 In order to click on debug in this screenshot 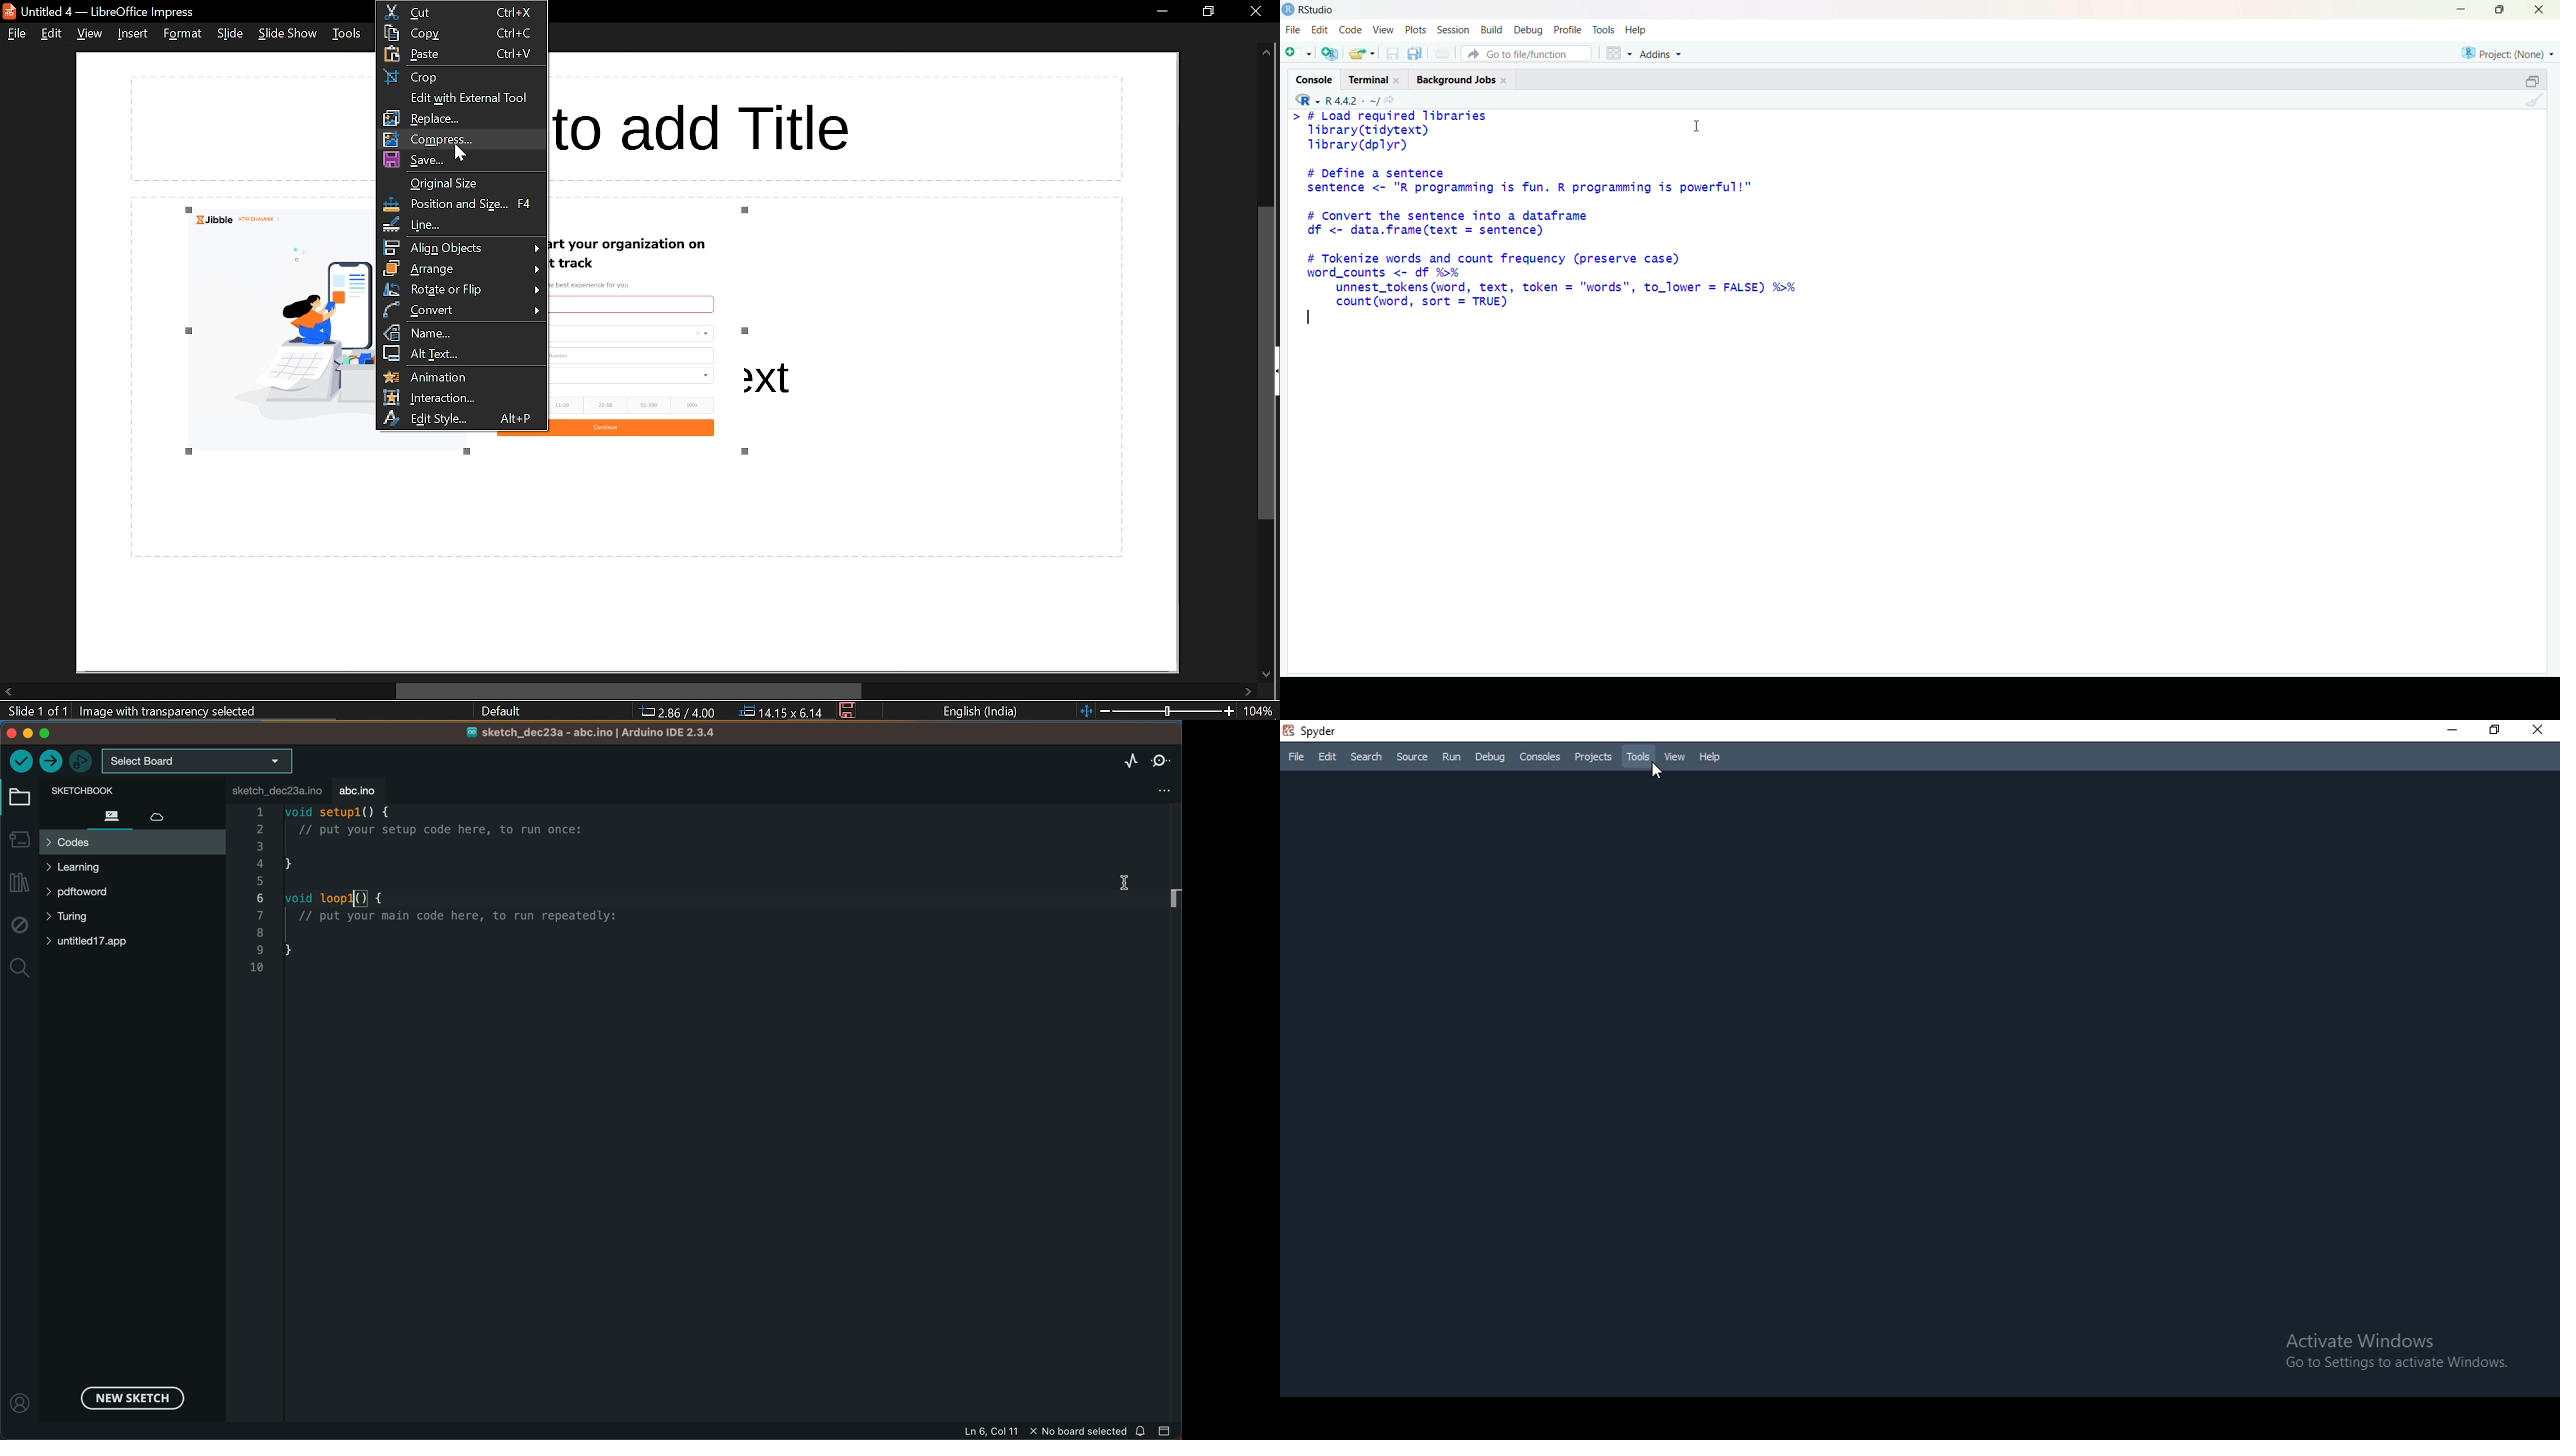, I will do `click(1529, 30)`.